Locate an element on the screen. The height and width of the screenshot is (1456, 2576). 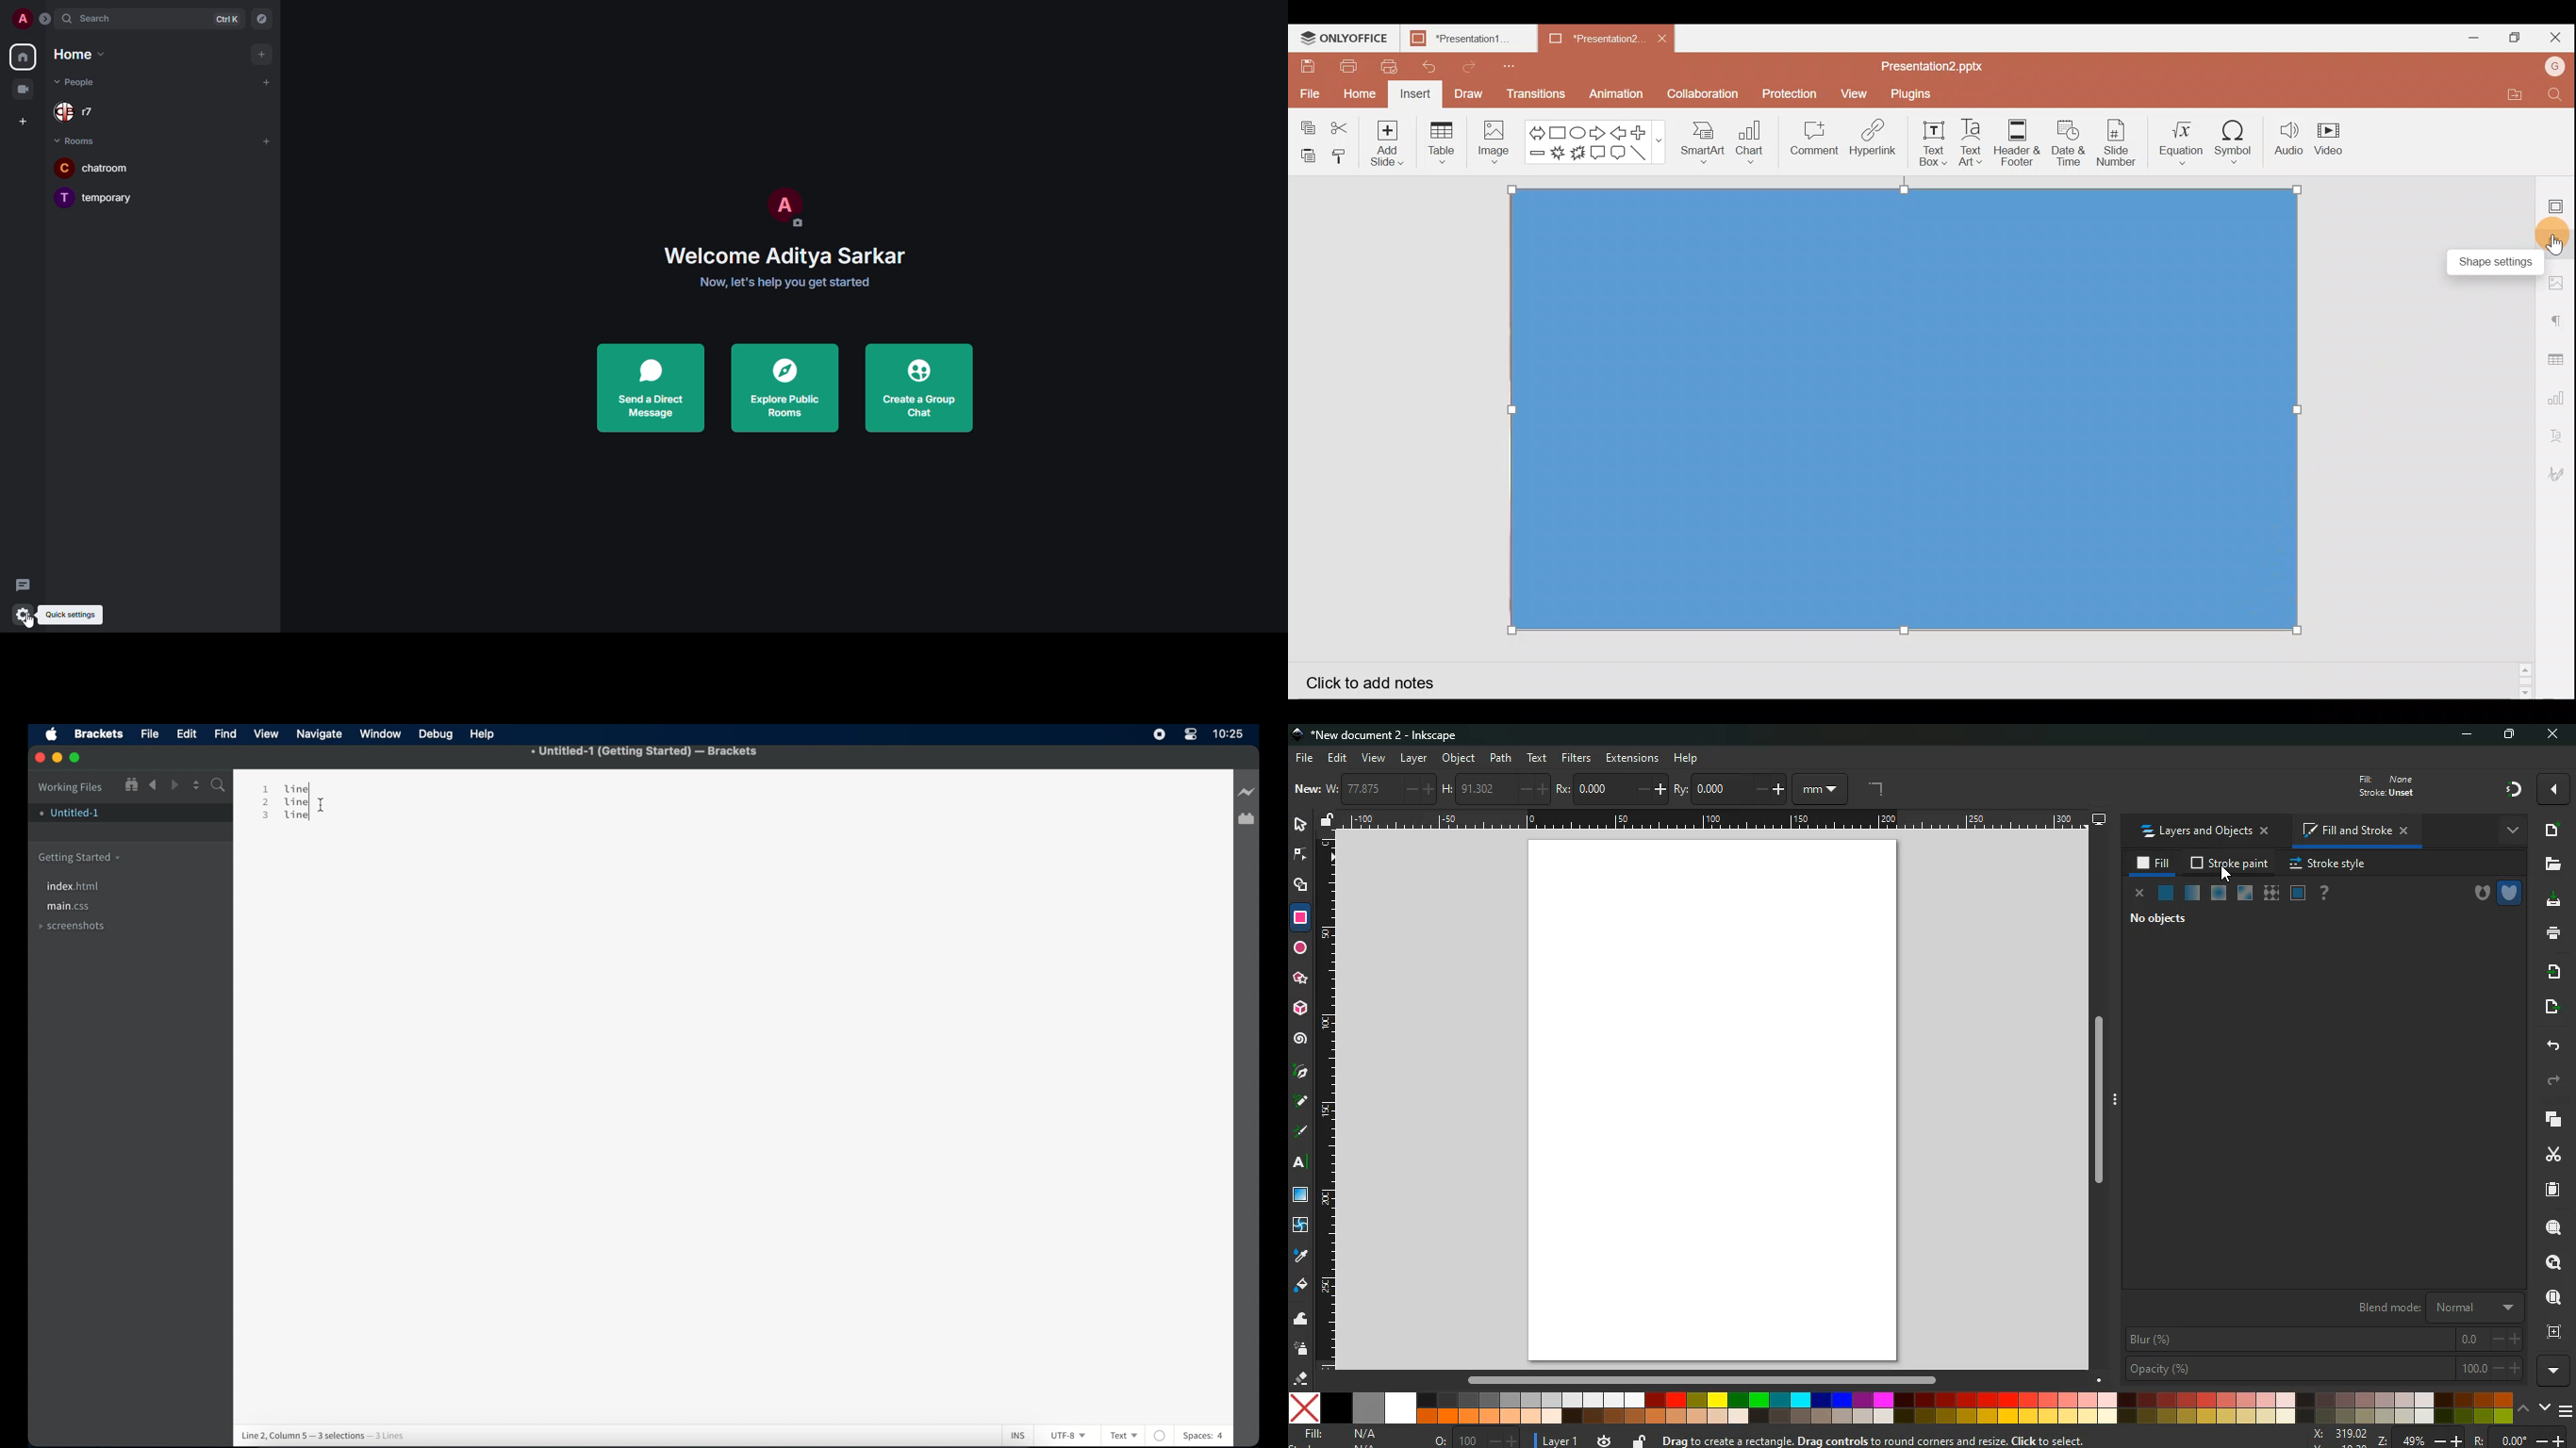
spiral is located at coordinates (1302, 1040).